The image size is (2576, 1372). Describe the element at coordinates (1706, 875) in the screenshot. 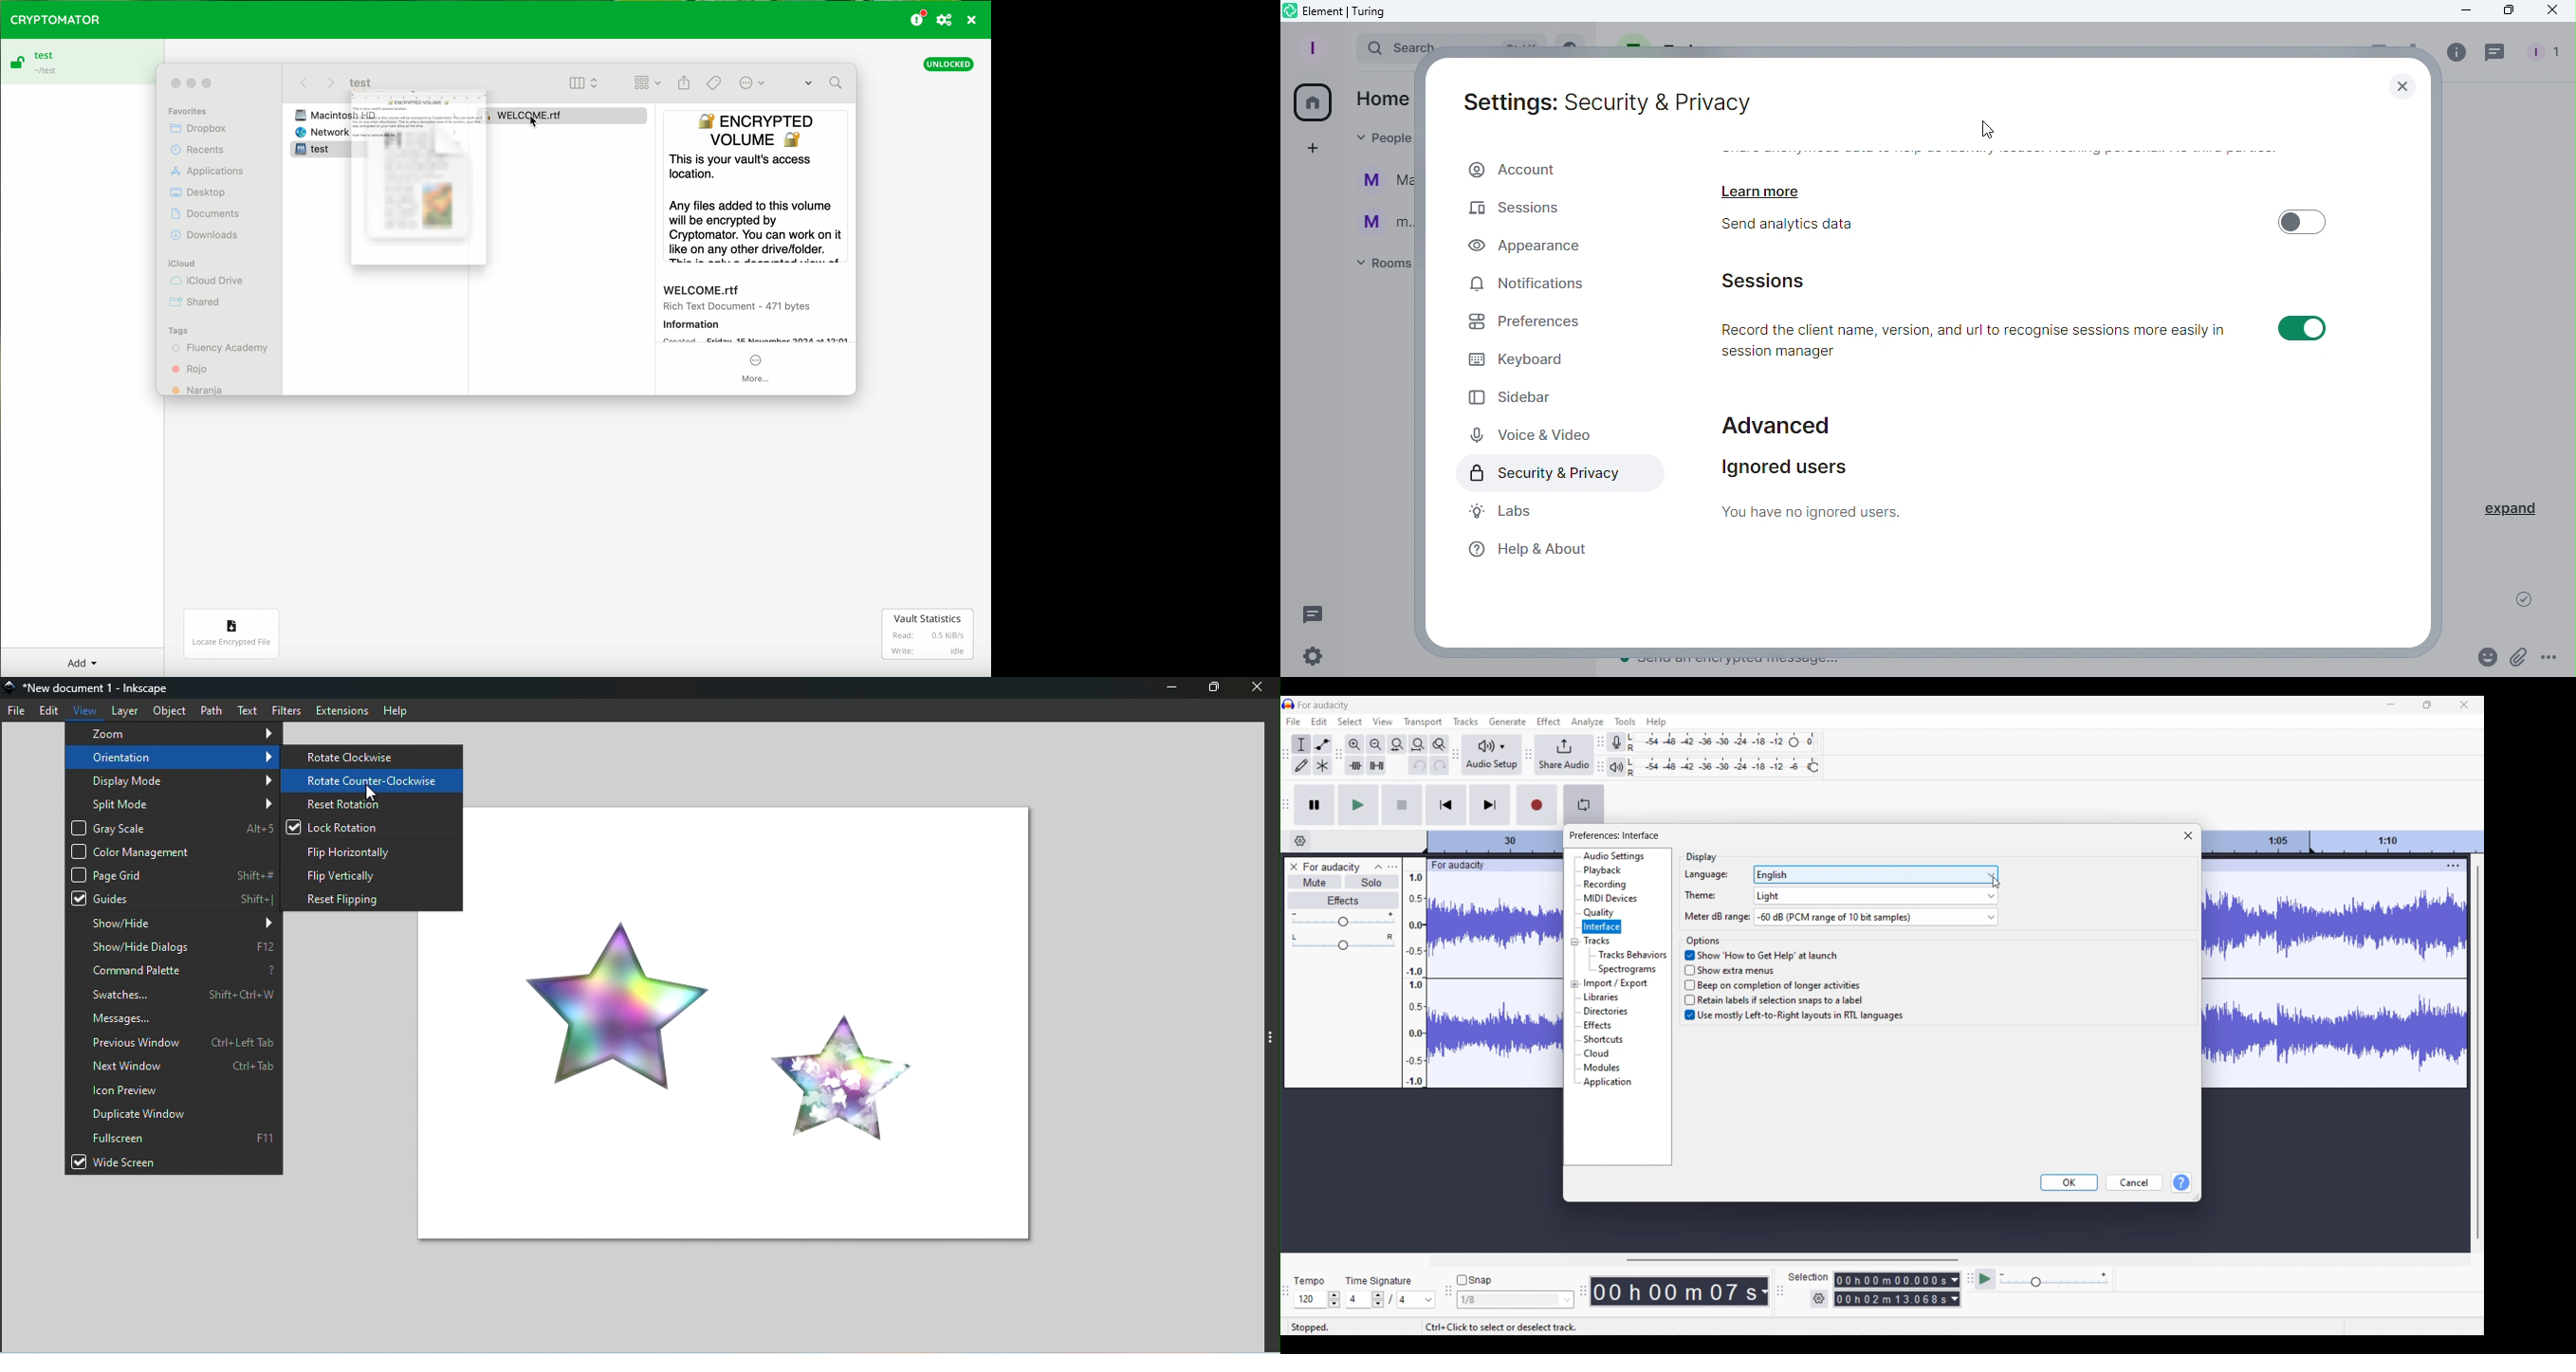

I see `Language:` at that location.